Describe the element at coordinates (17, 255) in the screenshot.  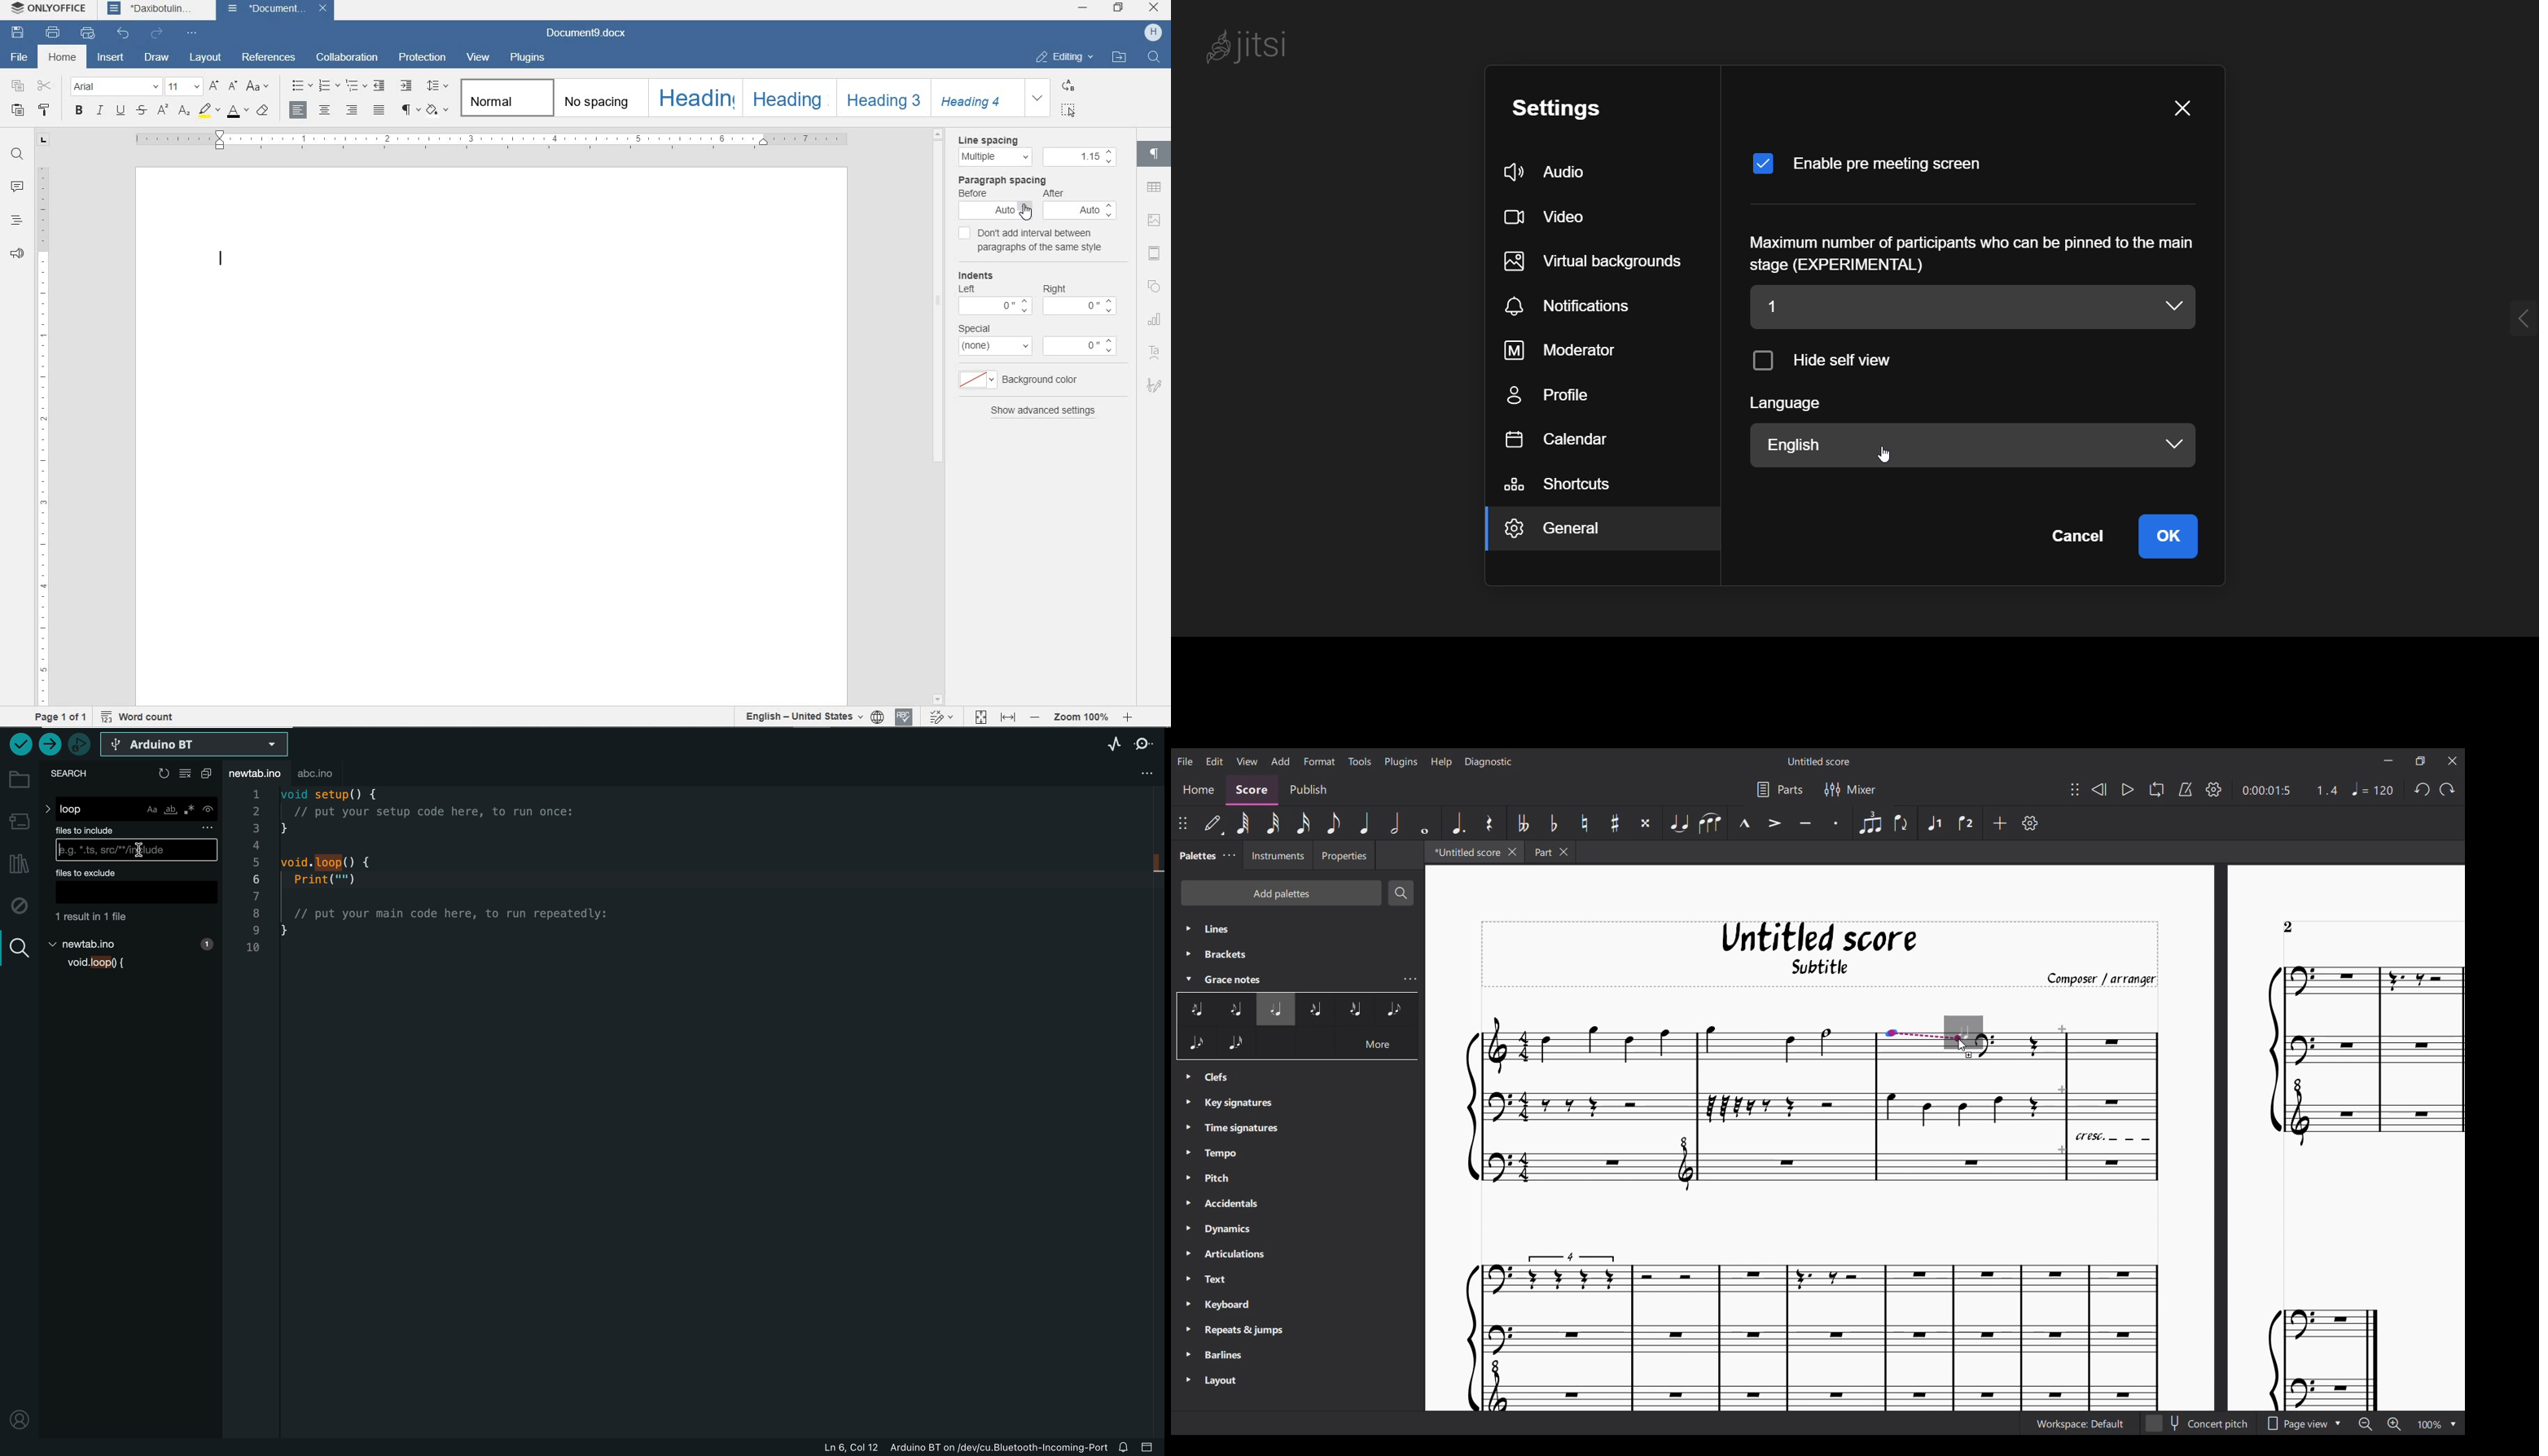
I see `feedback & support` at that location.